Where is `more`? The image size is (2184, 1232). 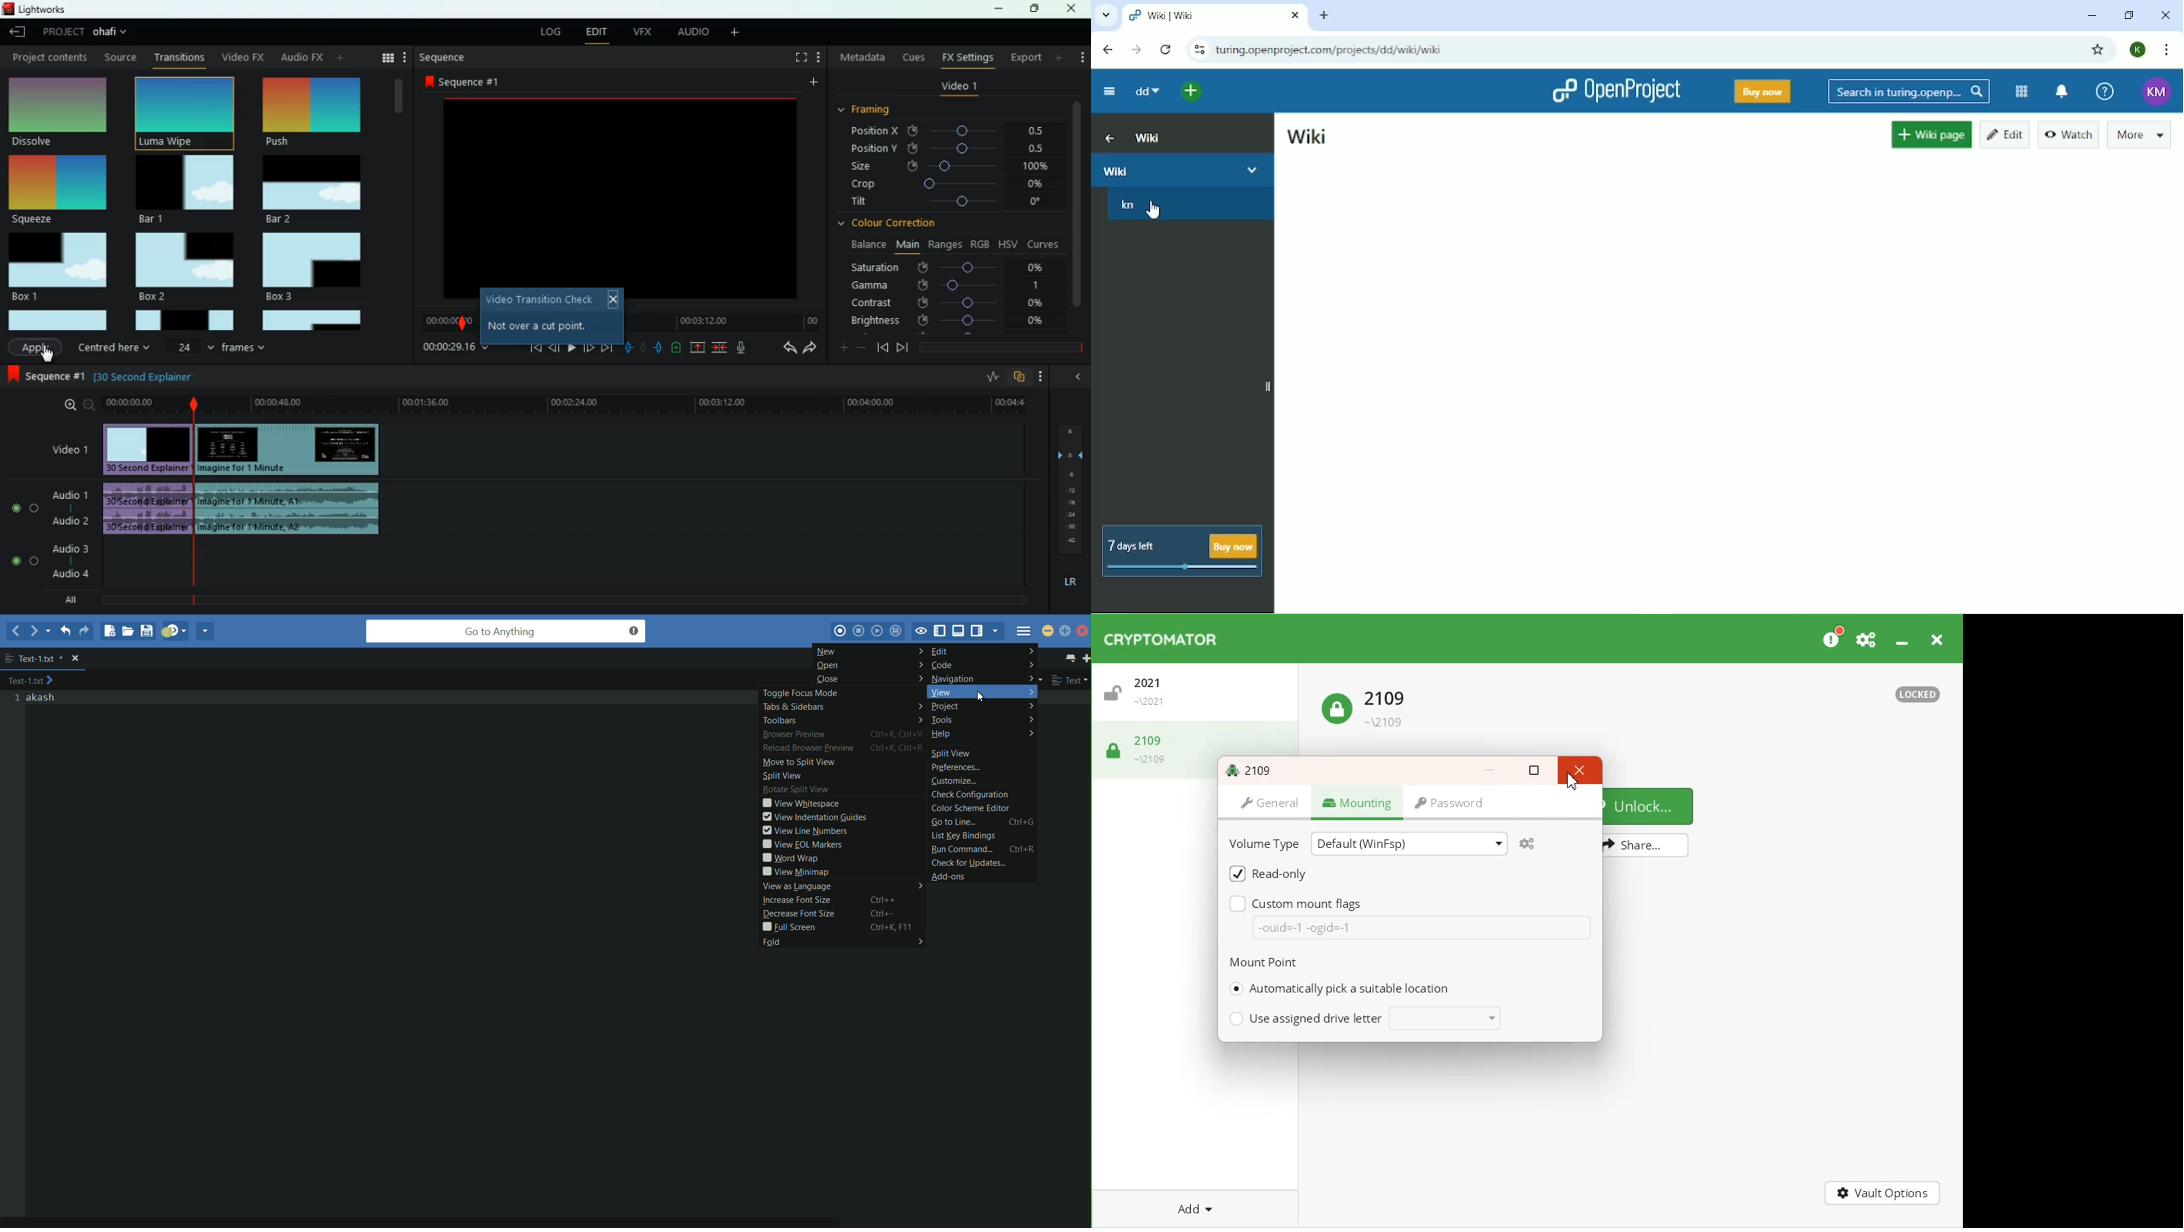 more is located at coordinates (739, 33).